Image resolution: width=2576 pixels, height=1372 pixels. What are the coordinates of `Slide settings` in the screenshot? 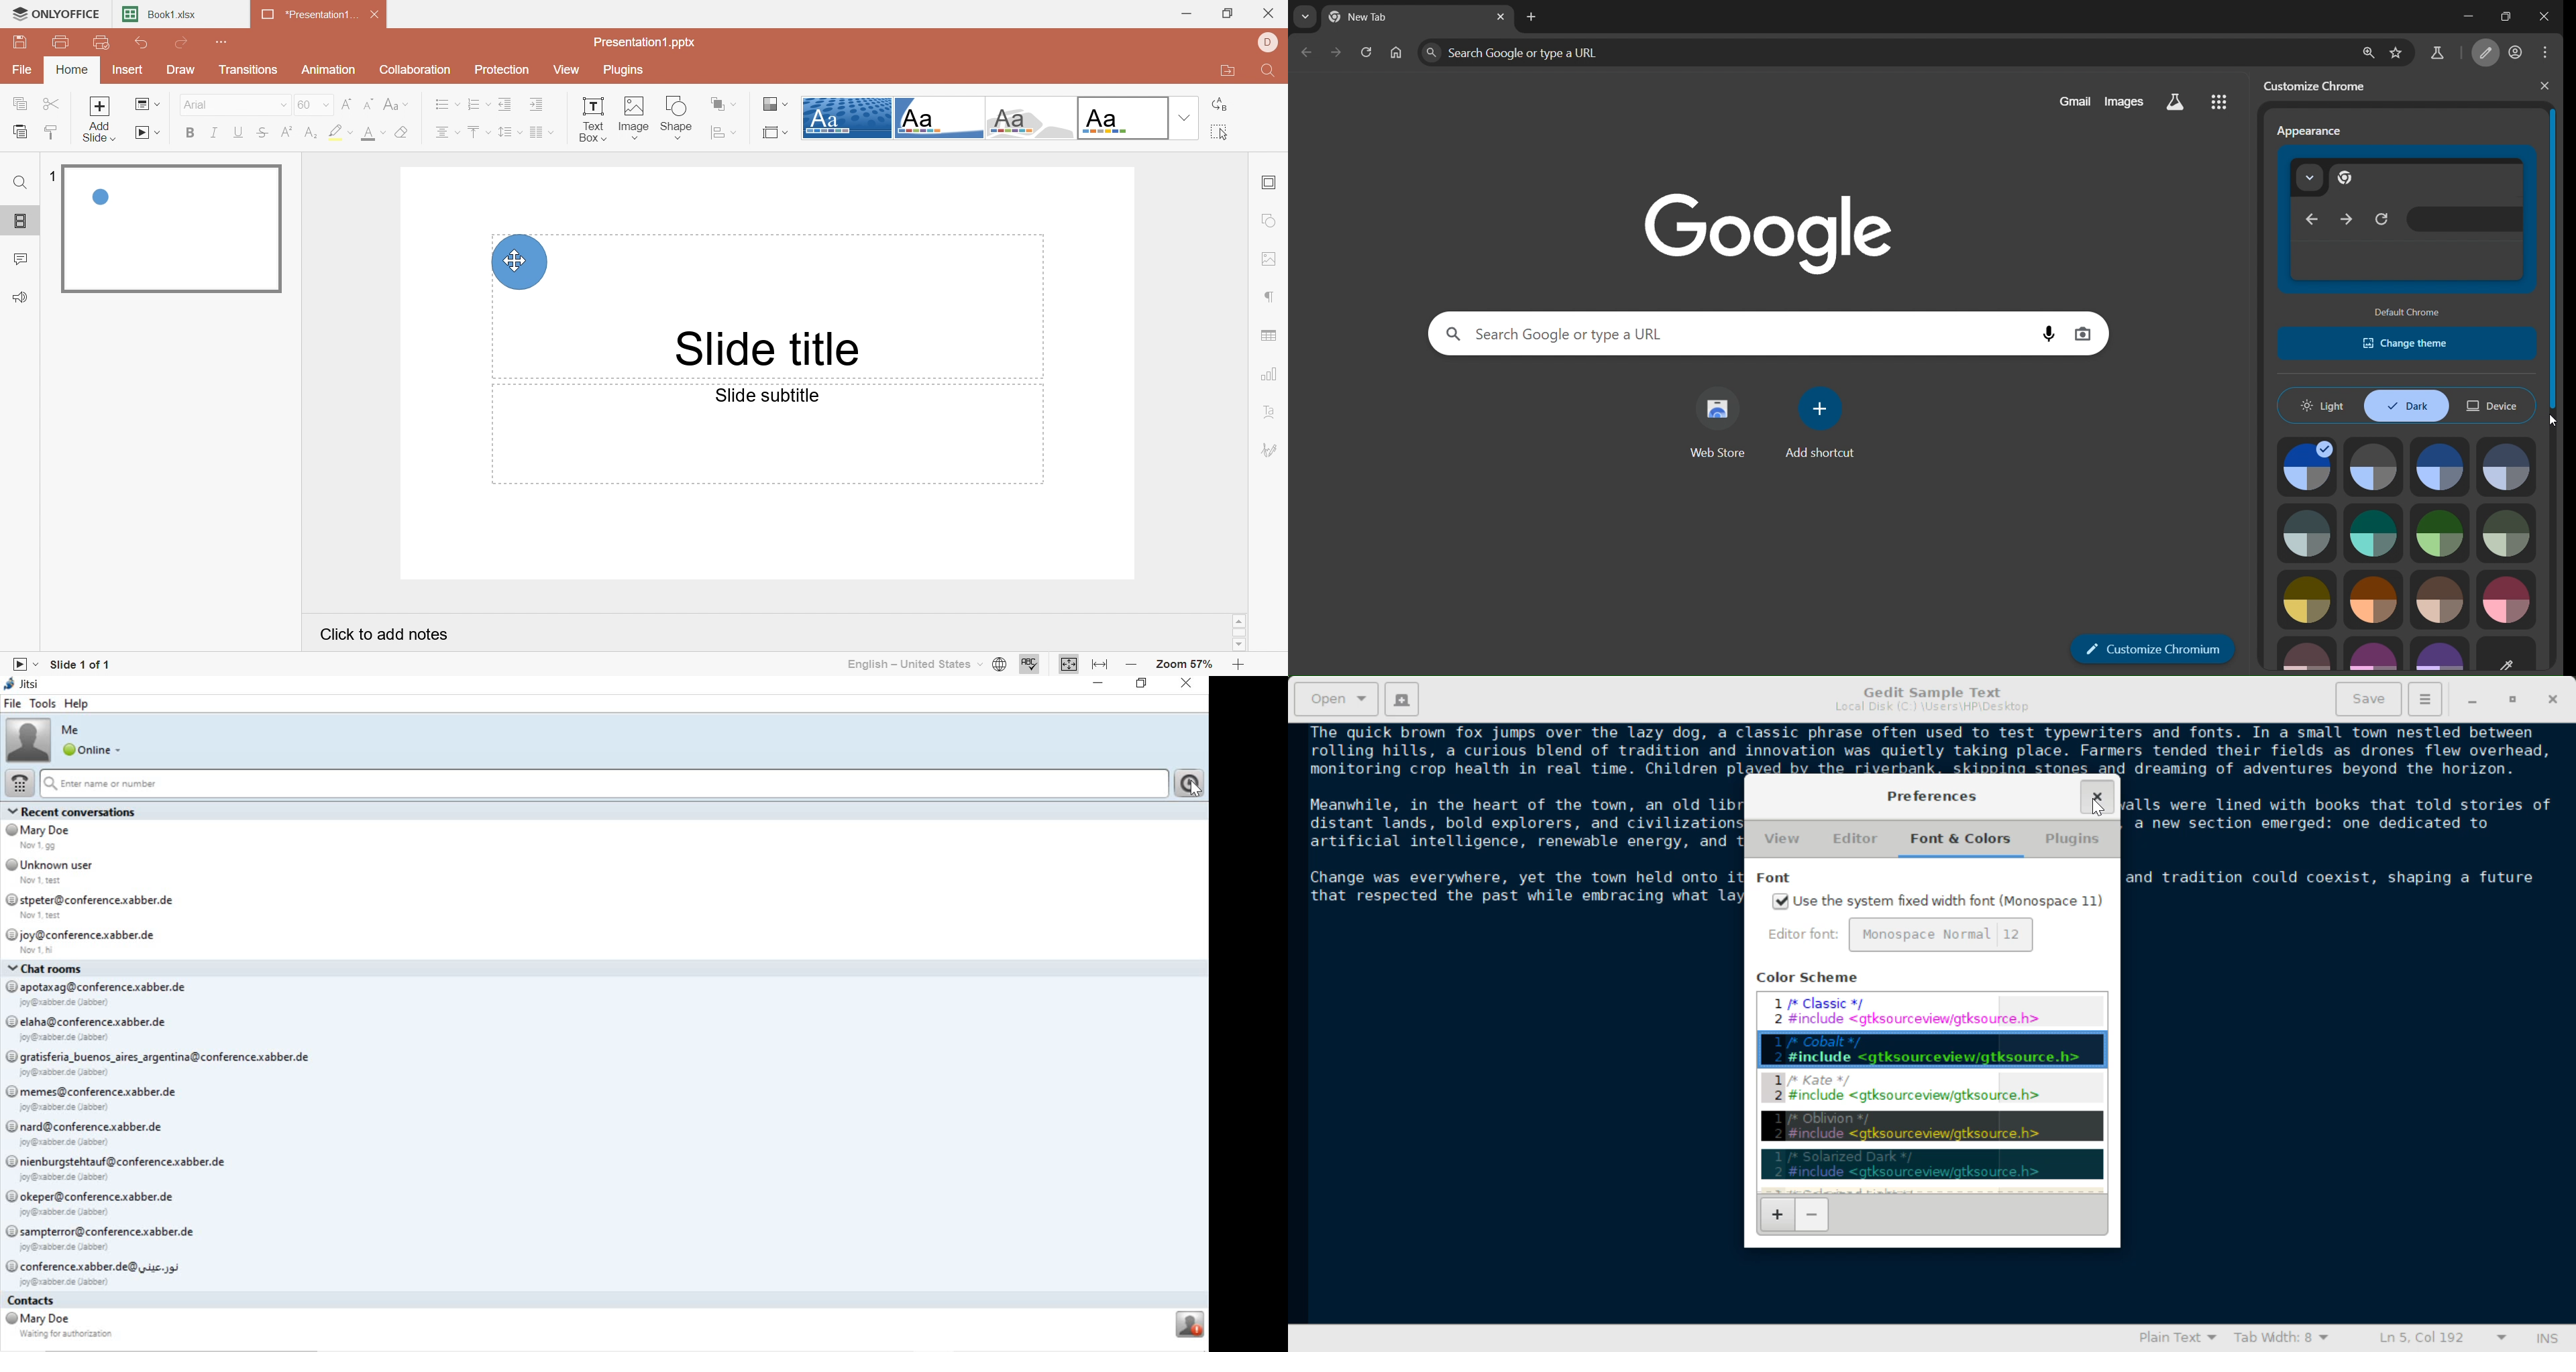 It's located at (1267, 184).